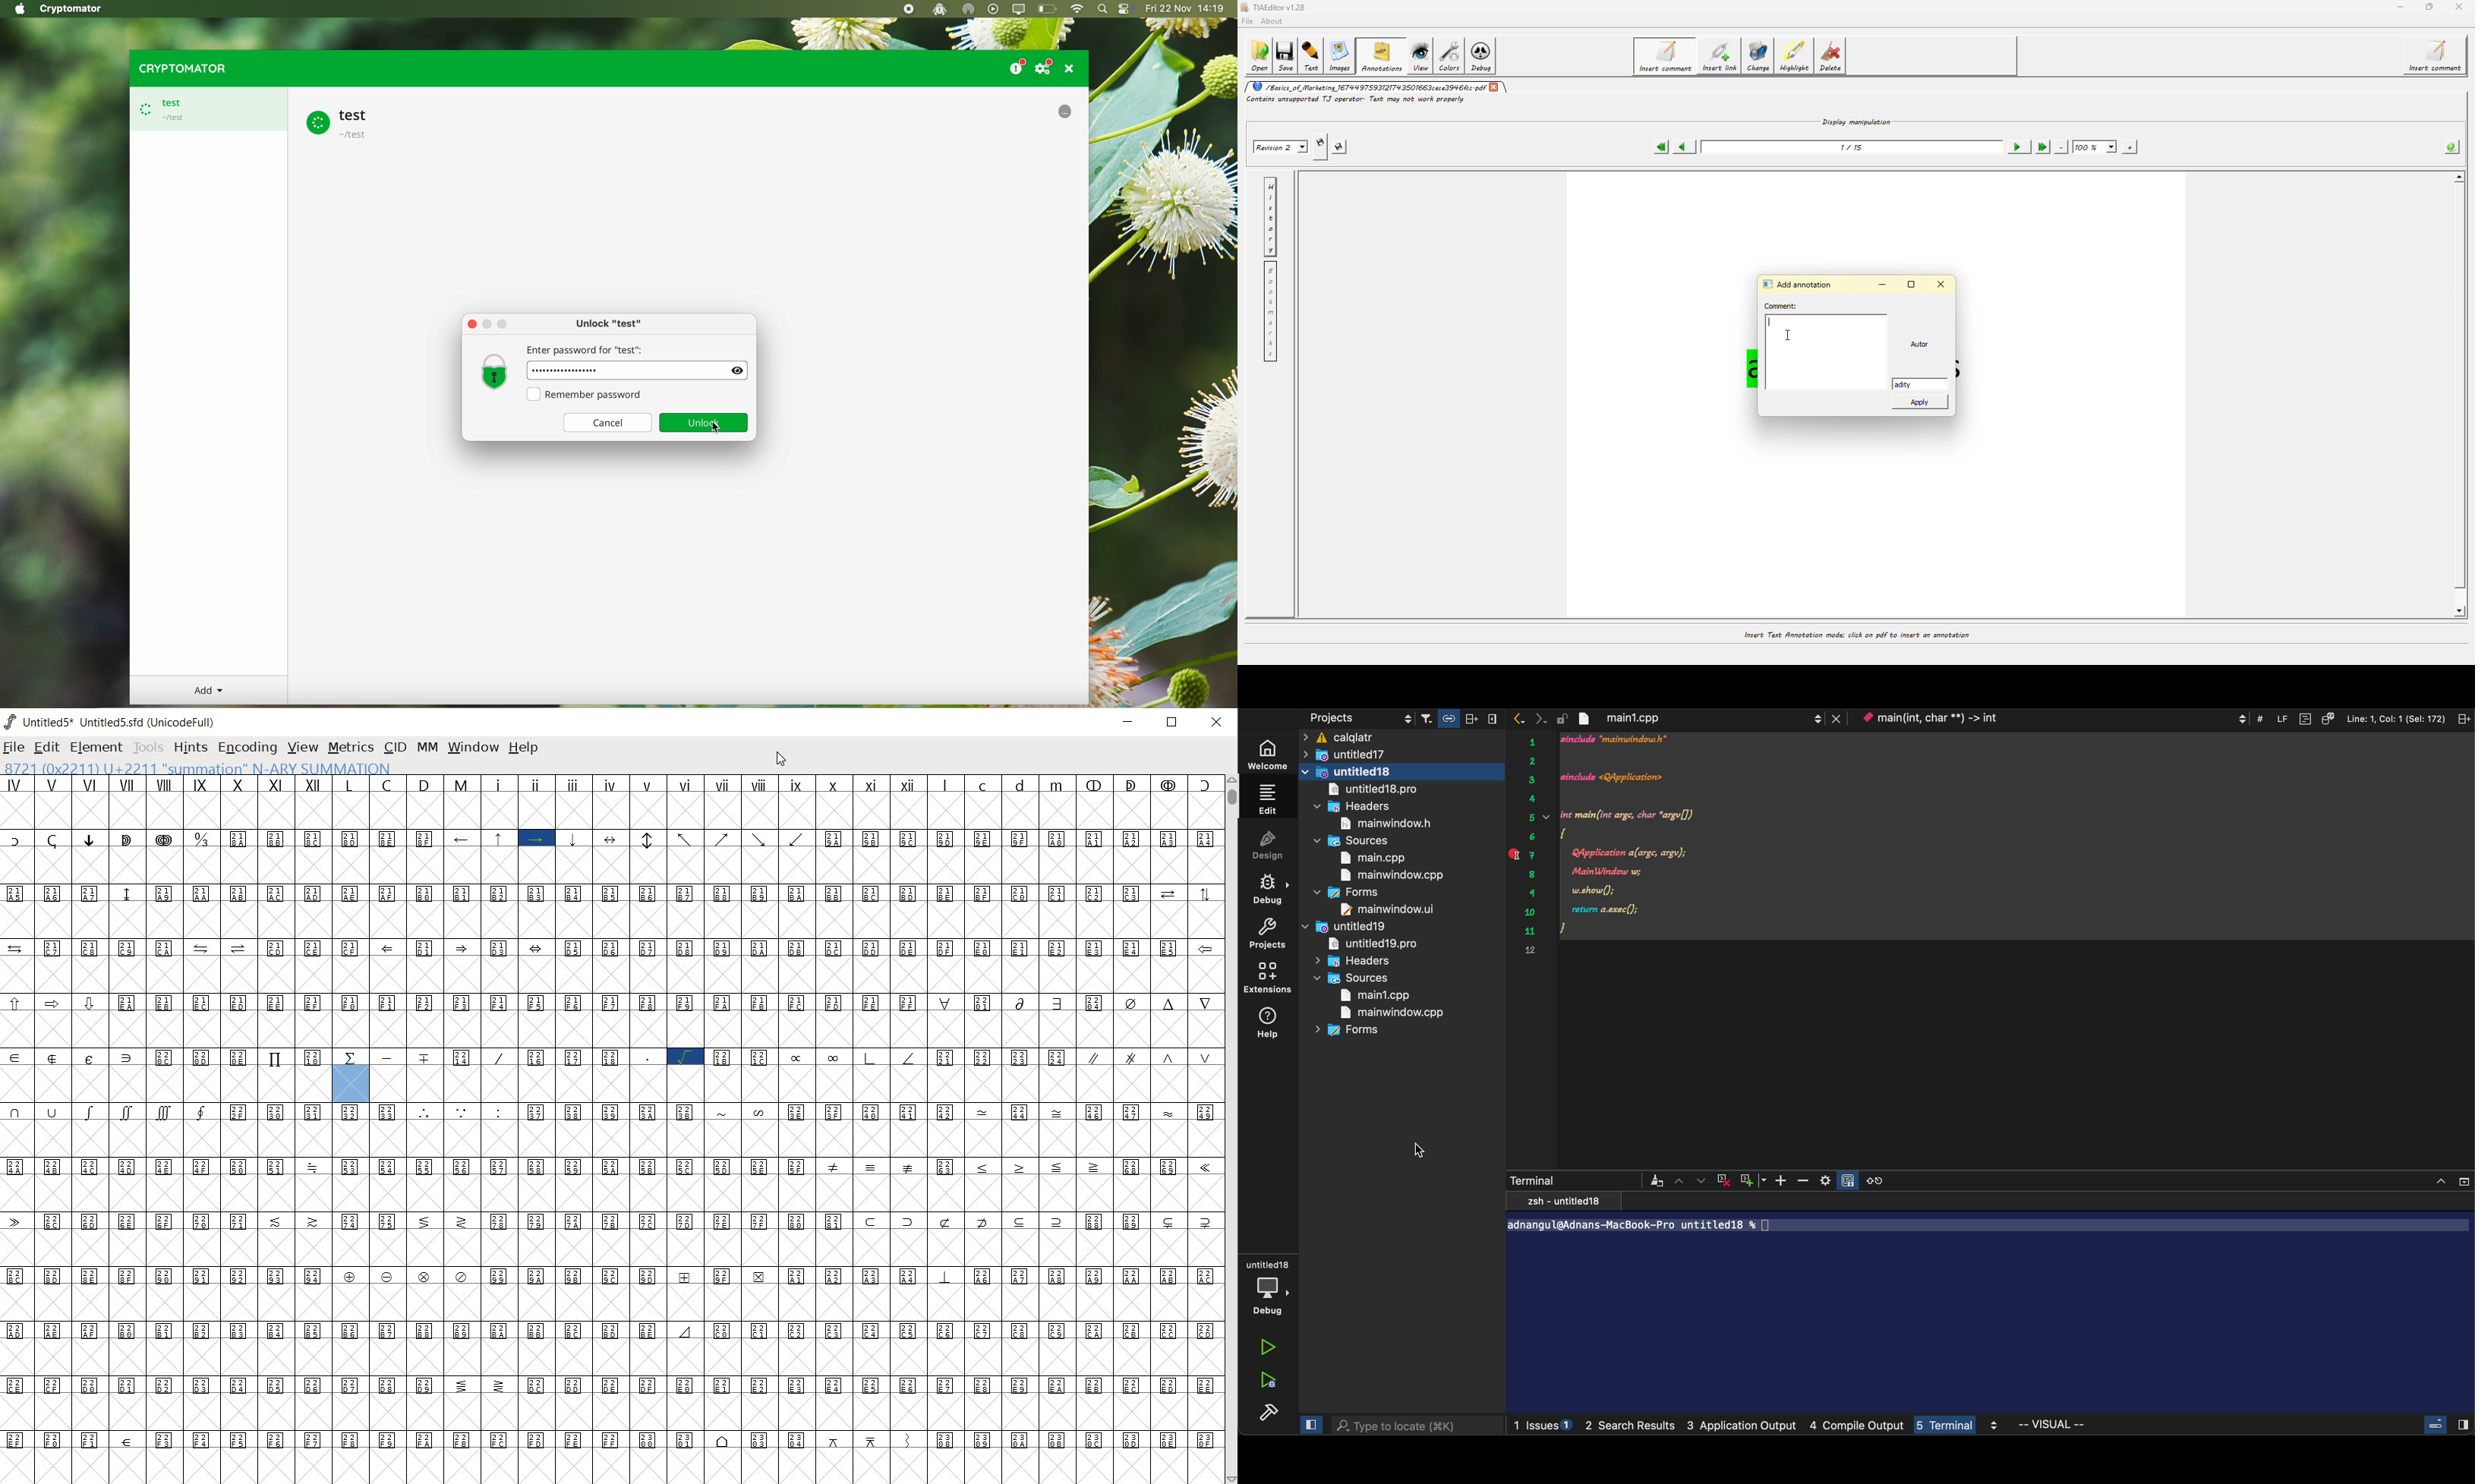  Describe the element at coordinates (1269, 1283) in the screenshot. I see `debug` at that location.